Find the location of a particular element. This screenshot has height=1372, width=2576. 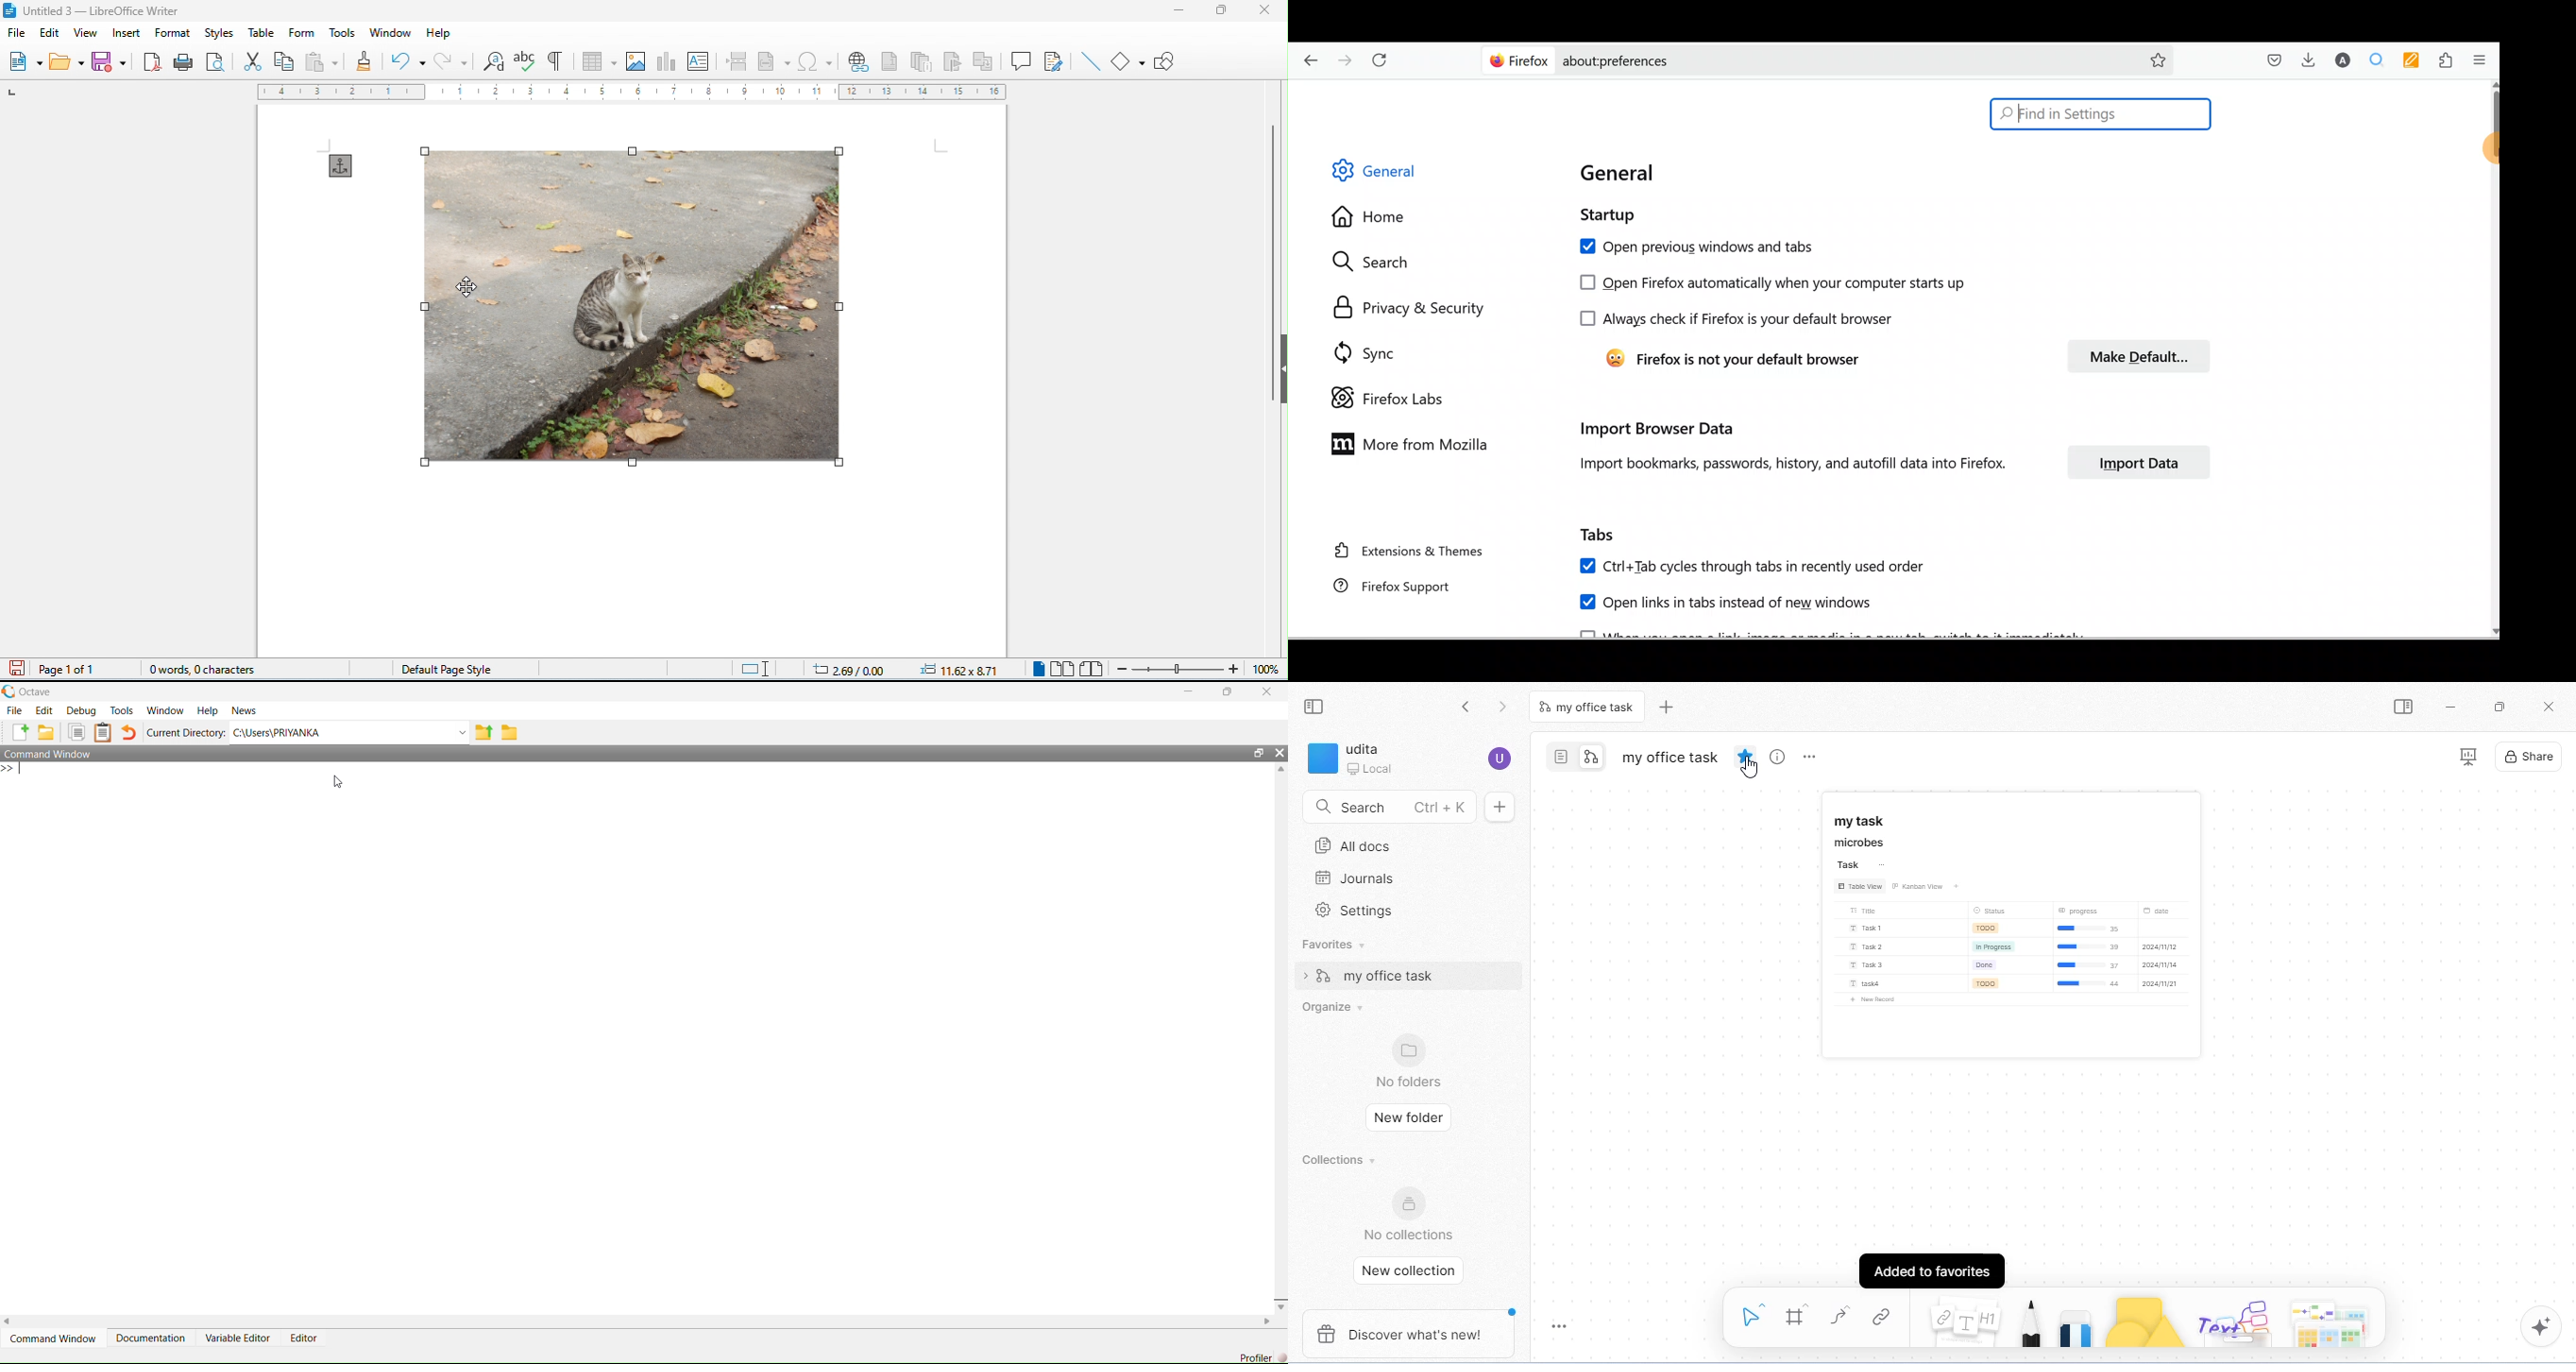

Go forward one page is located at coordinates (1347, 63).